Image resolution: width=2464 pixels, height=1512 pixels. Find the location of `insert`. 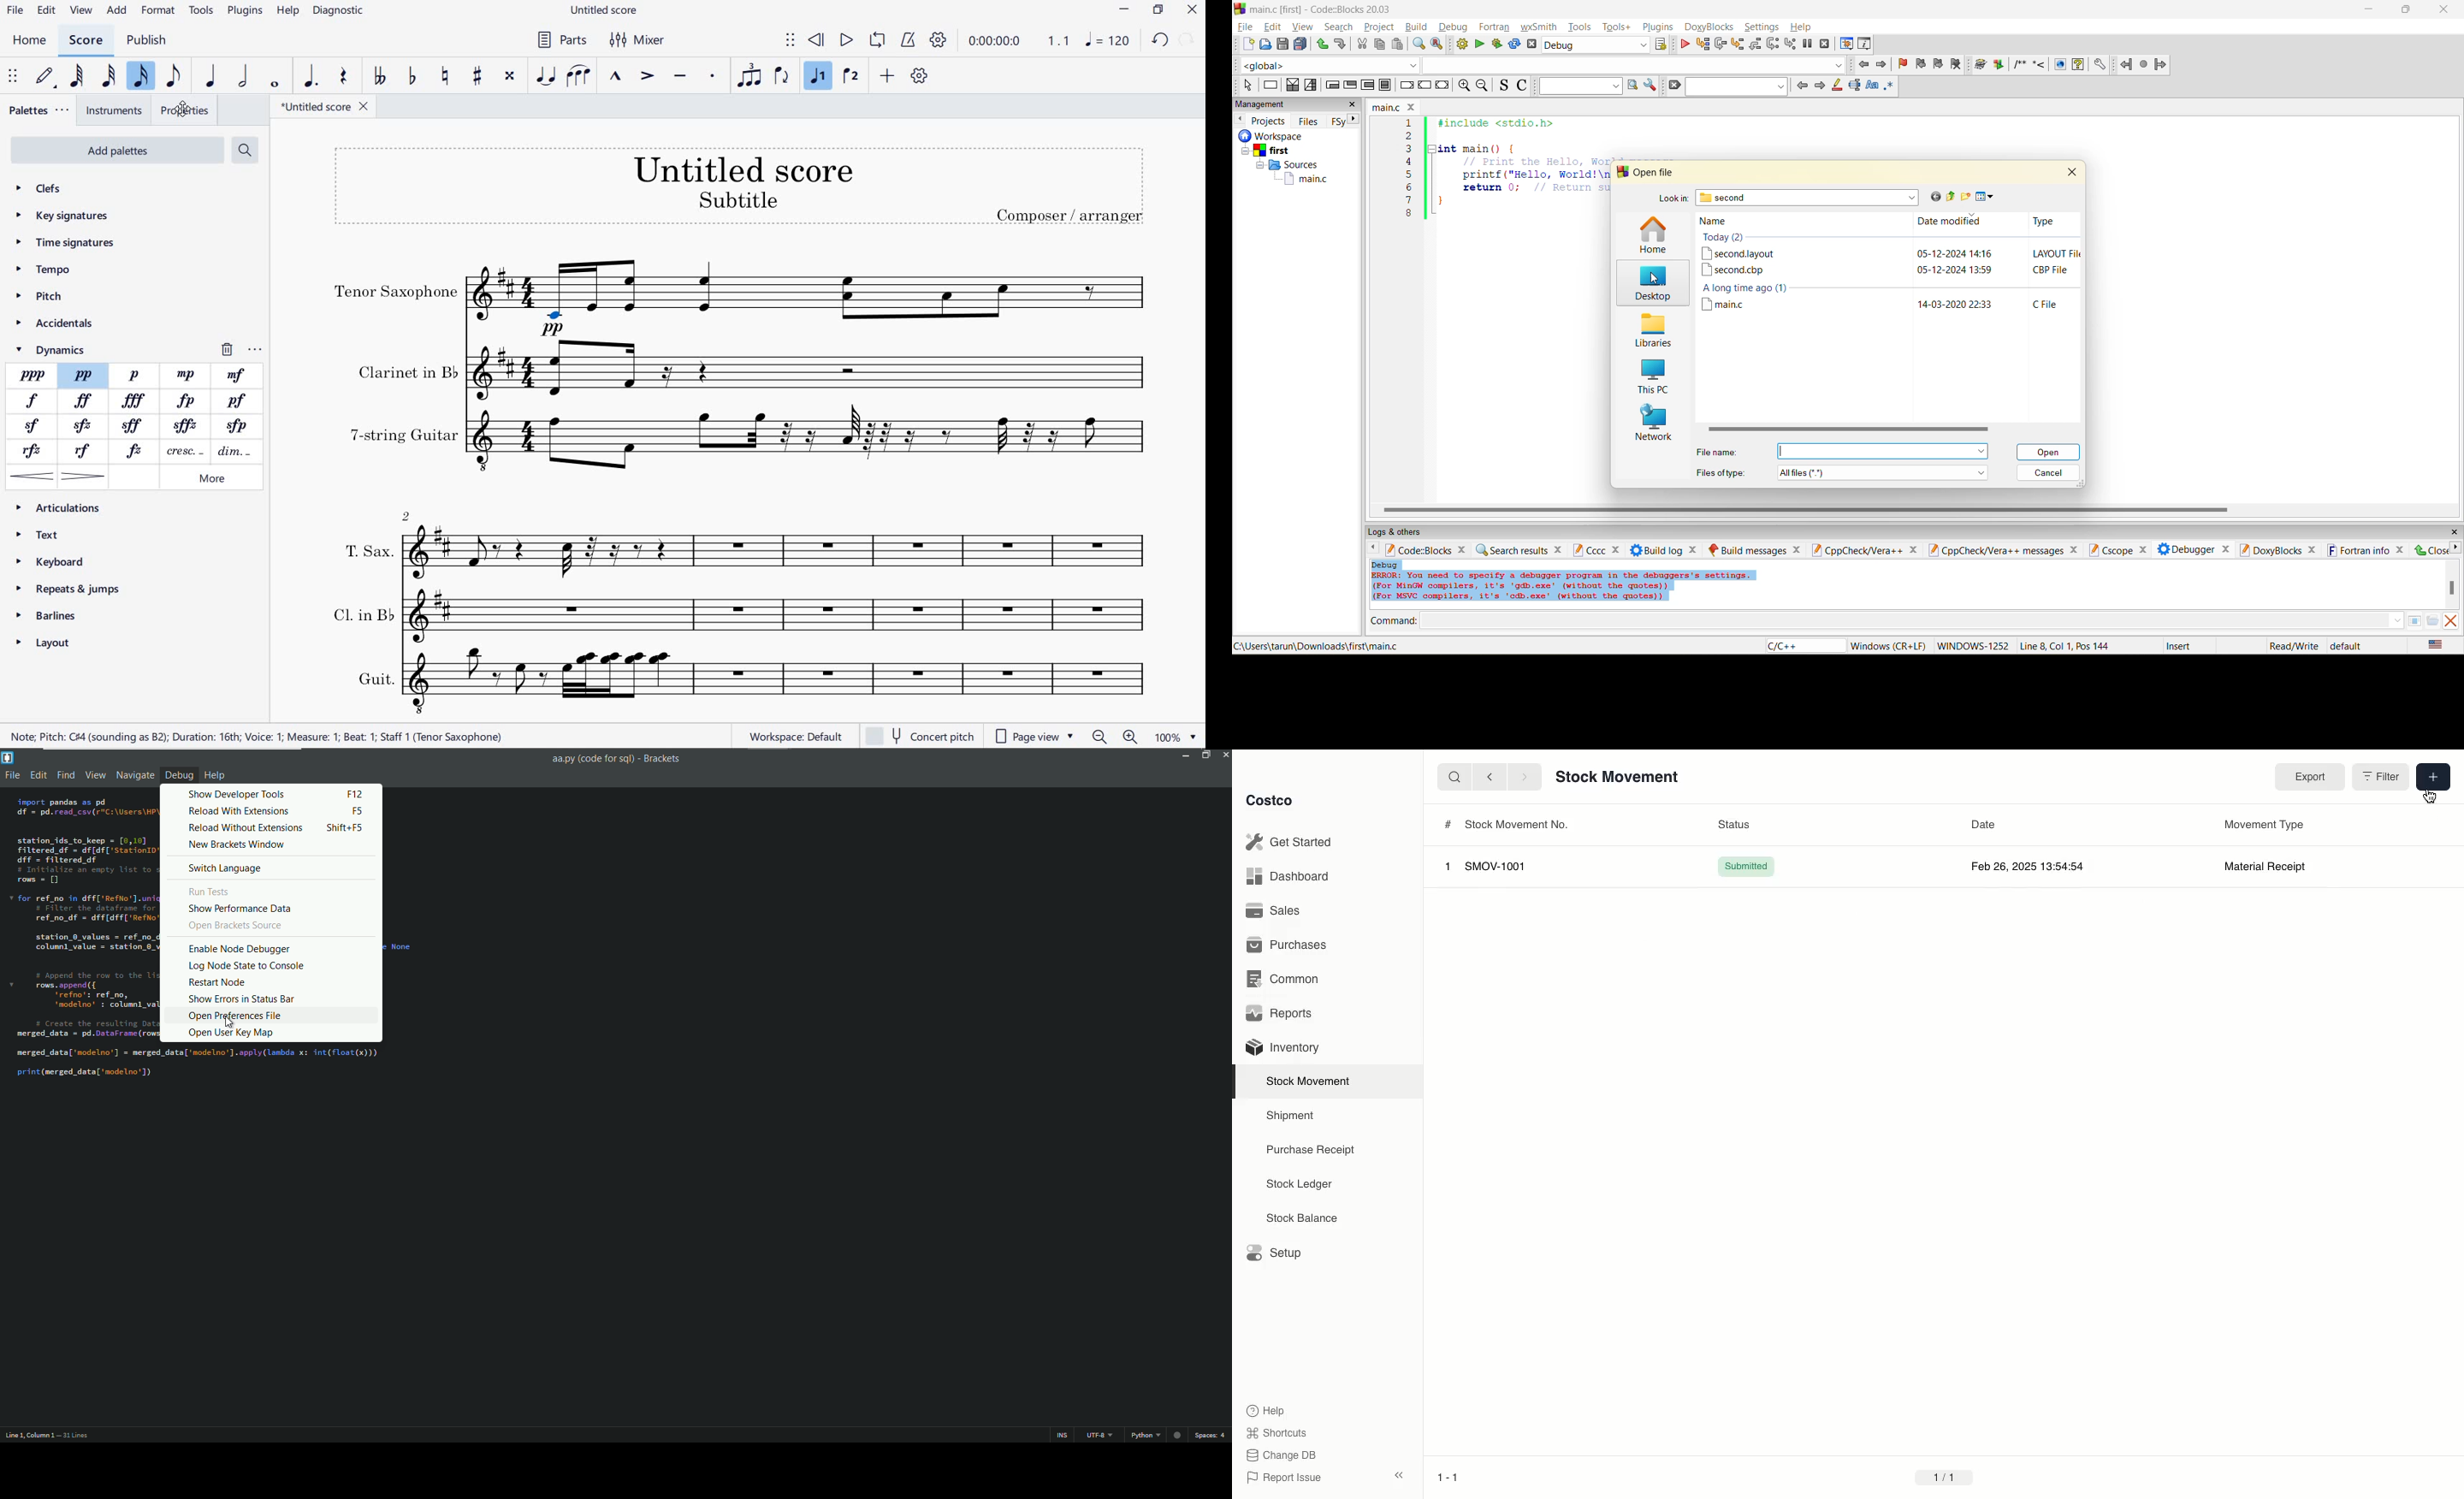

insert is located at coordinates (2181, 646).